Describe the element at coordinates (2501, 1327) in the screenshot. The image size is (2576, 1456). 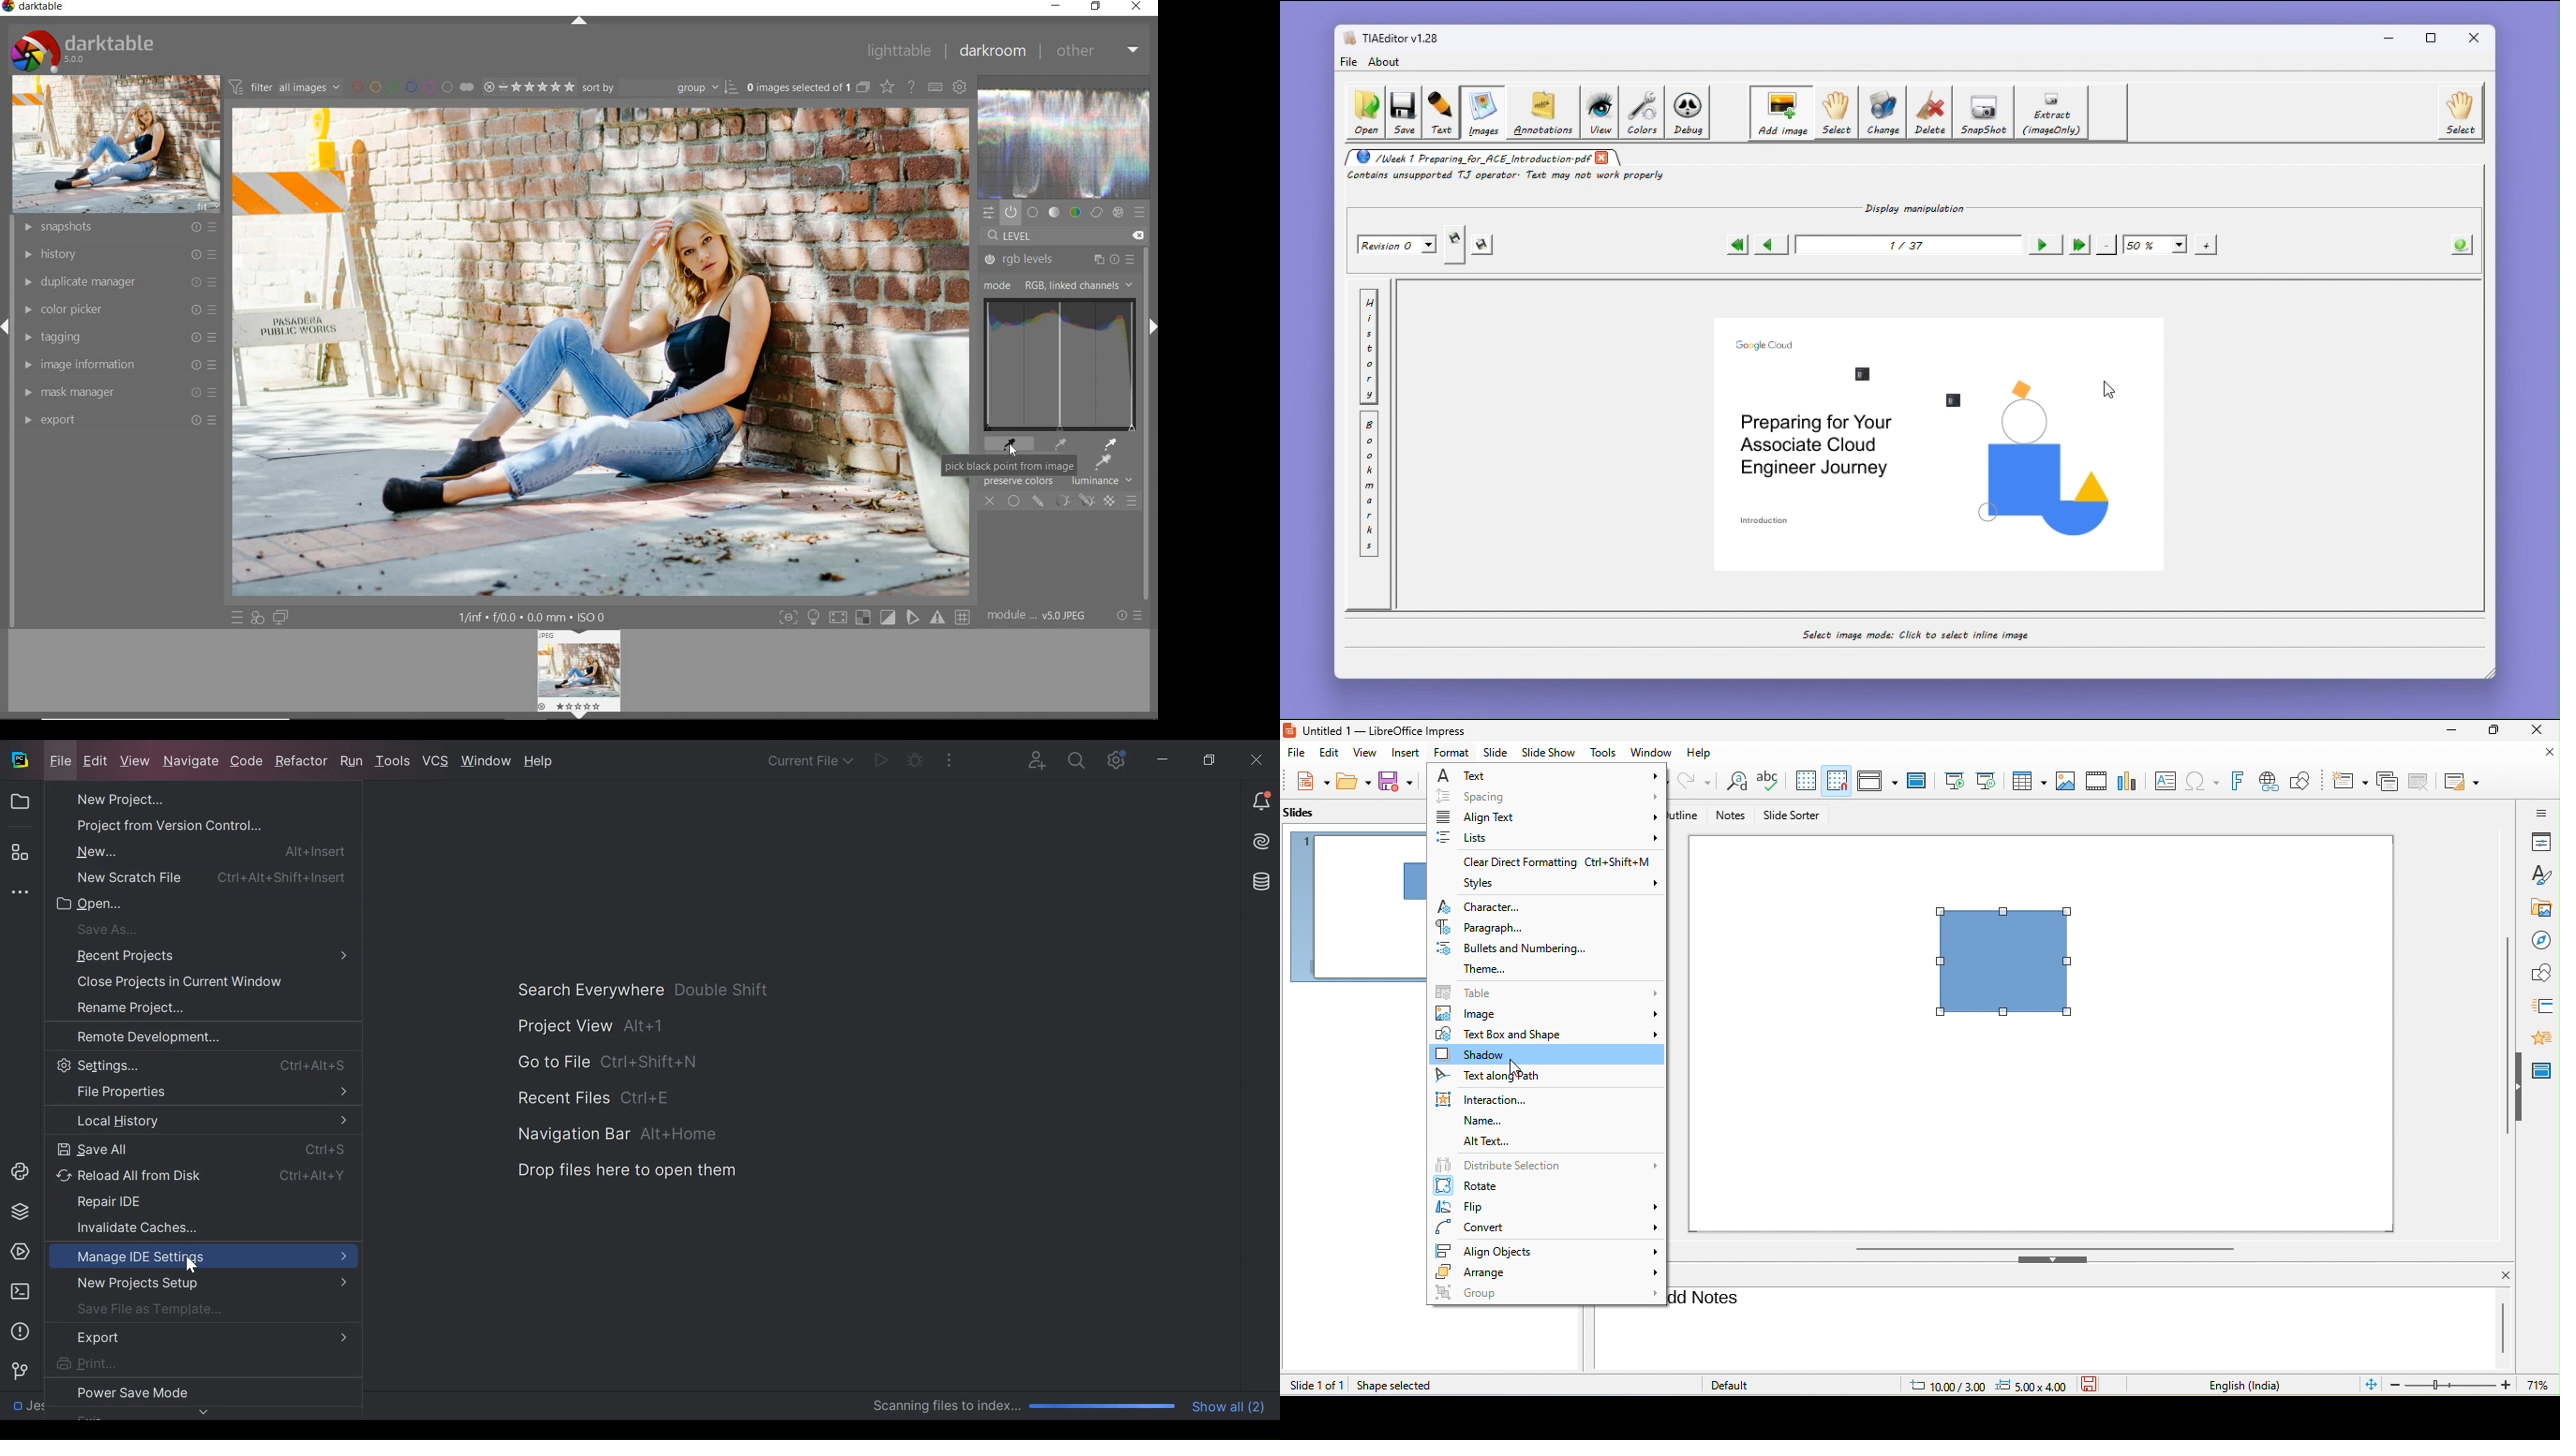
I see `vertical scroll bar` at that location.